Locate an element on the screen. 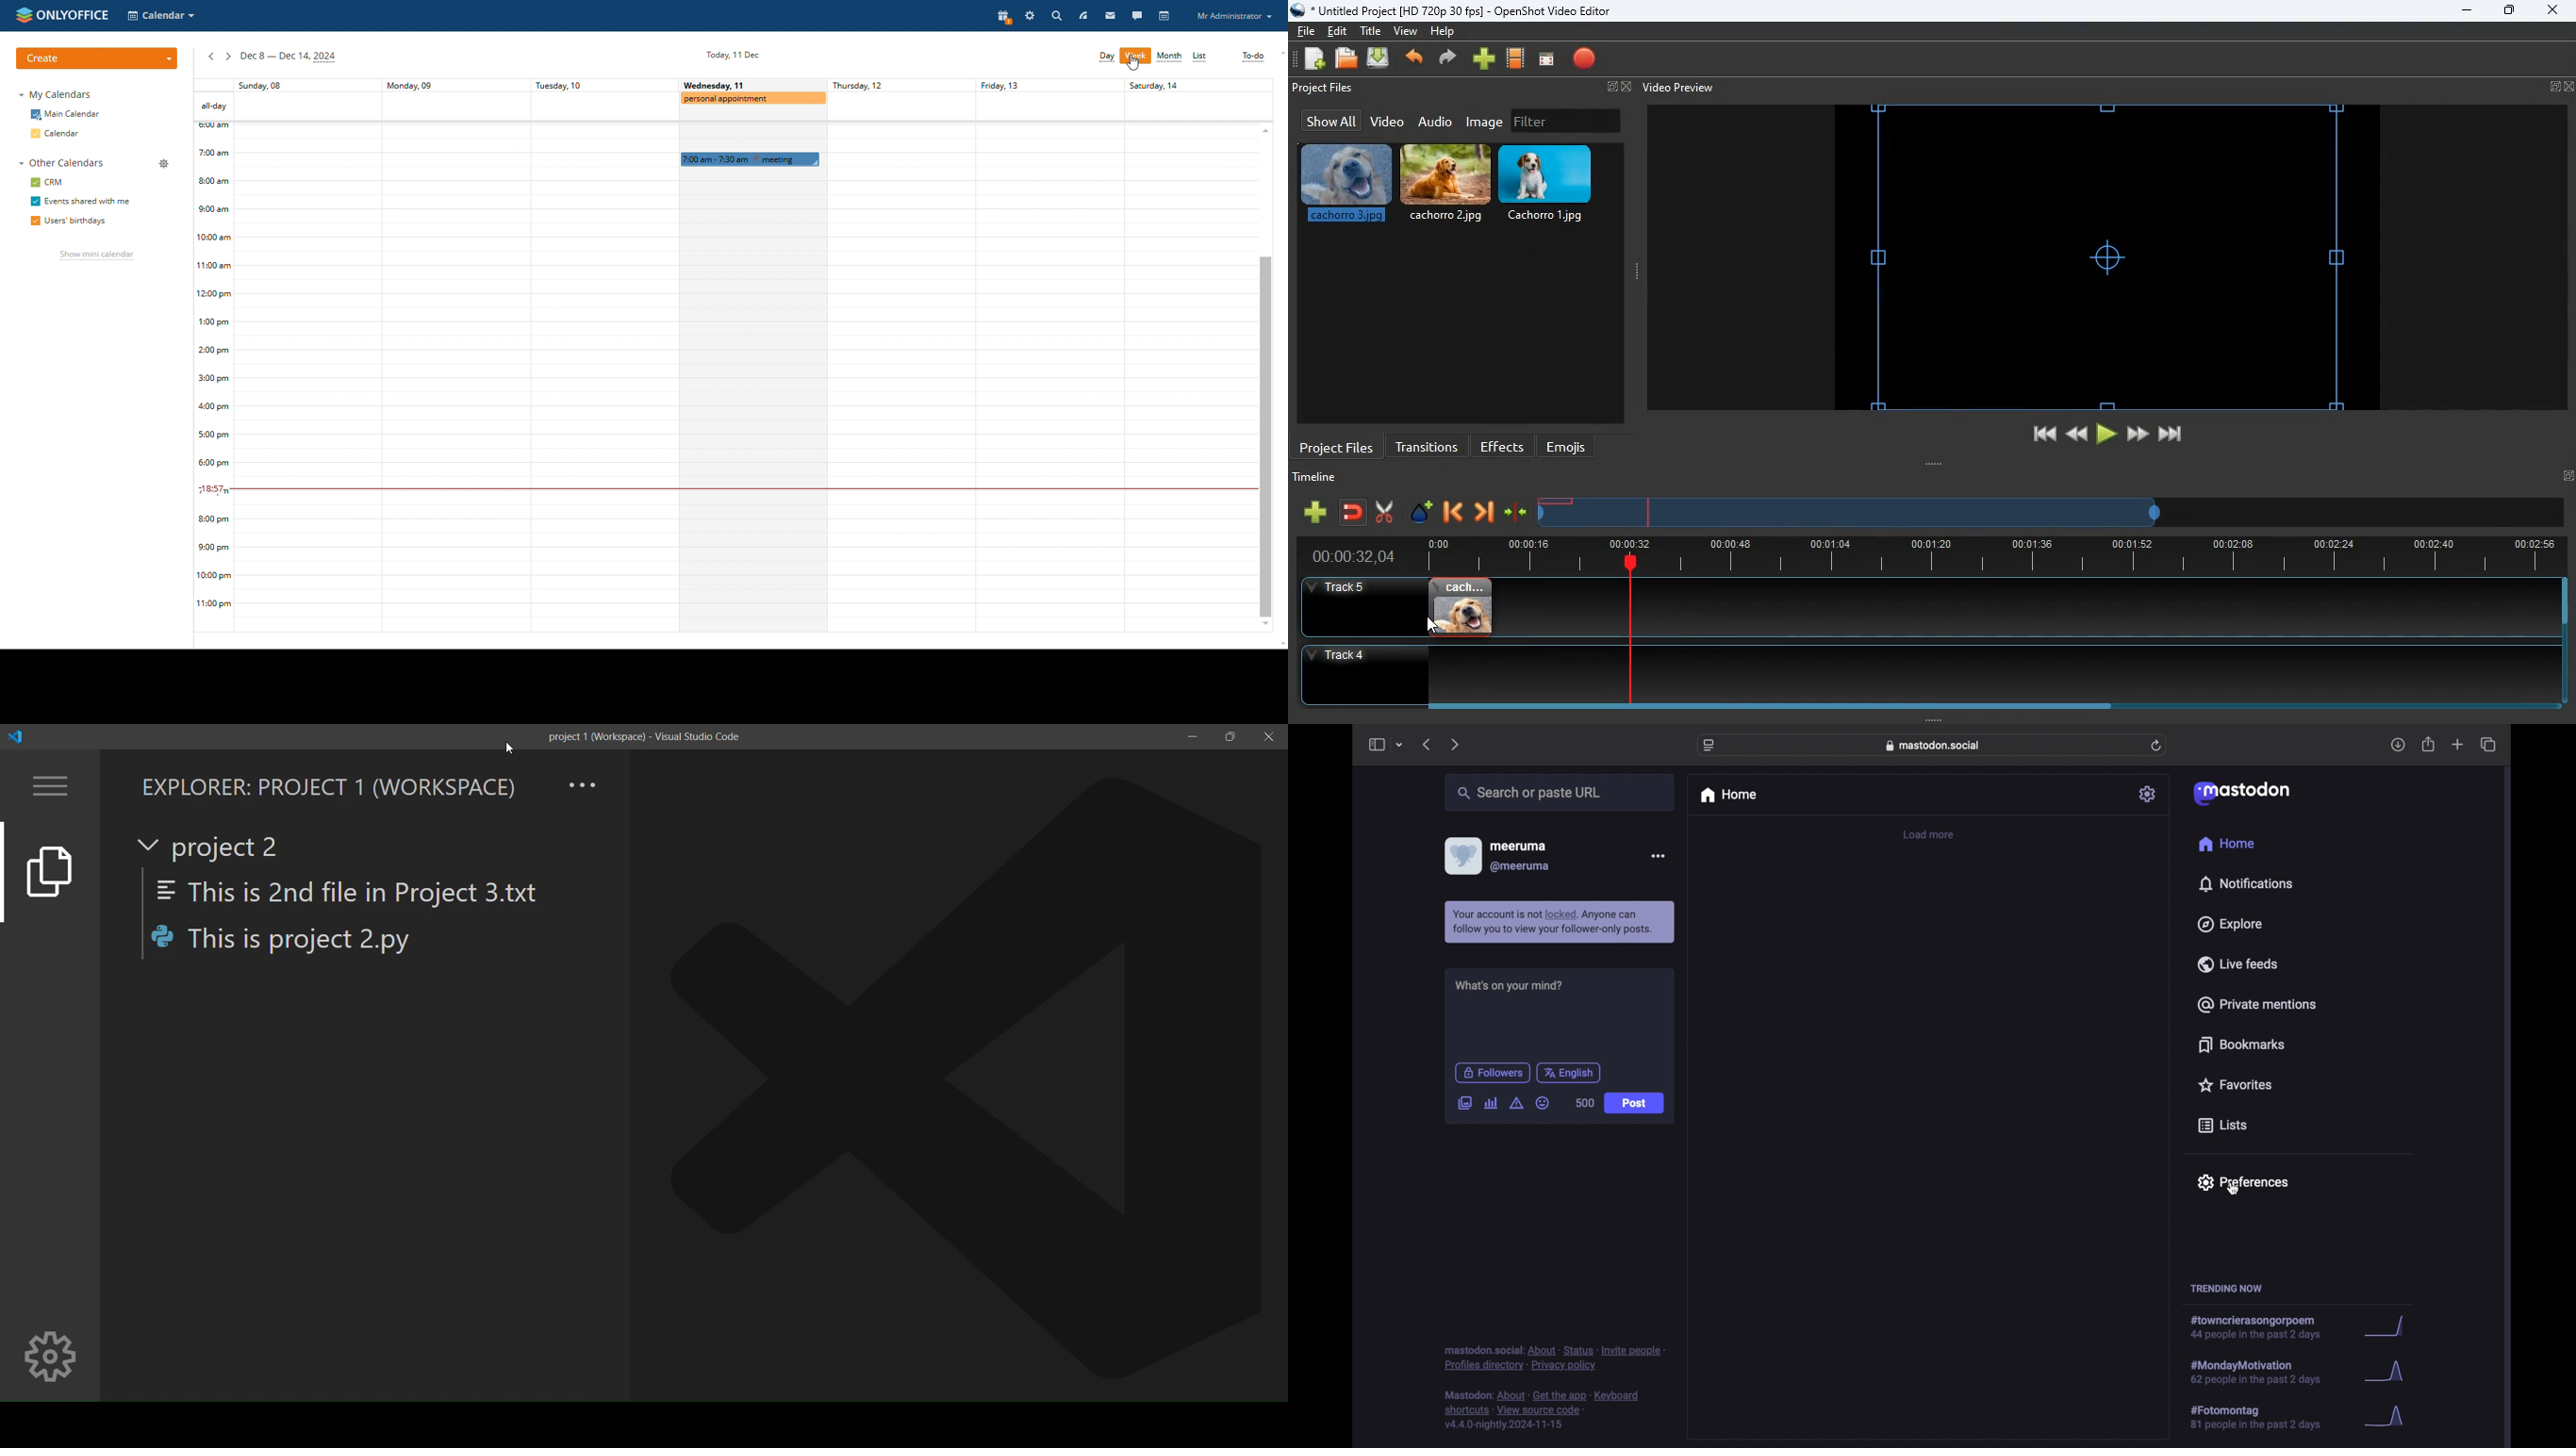 This screenshot has width=2576, height=1456. video preview is located at coordinates (1676, 88).